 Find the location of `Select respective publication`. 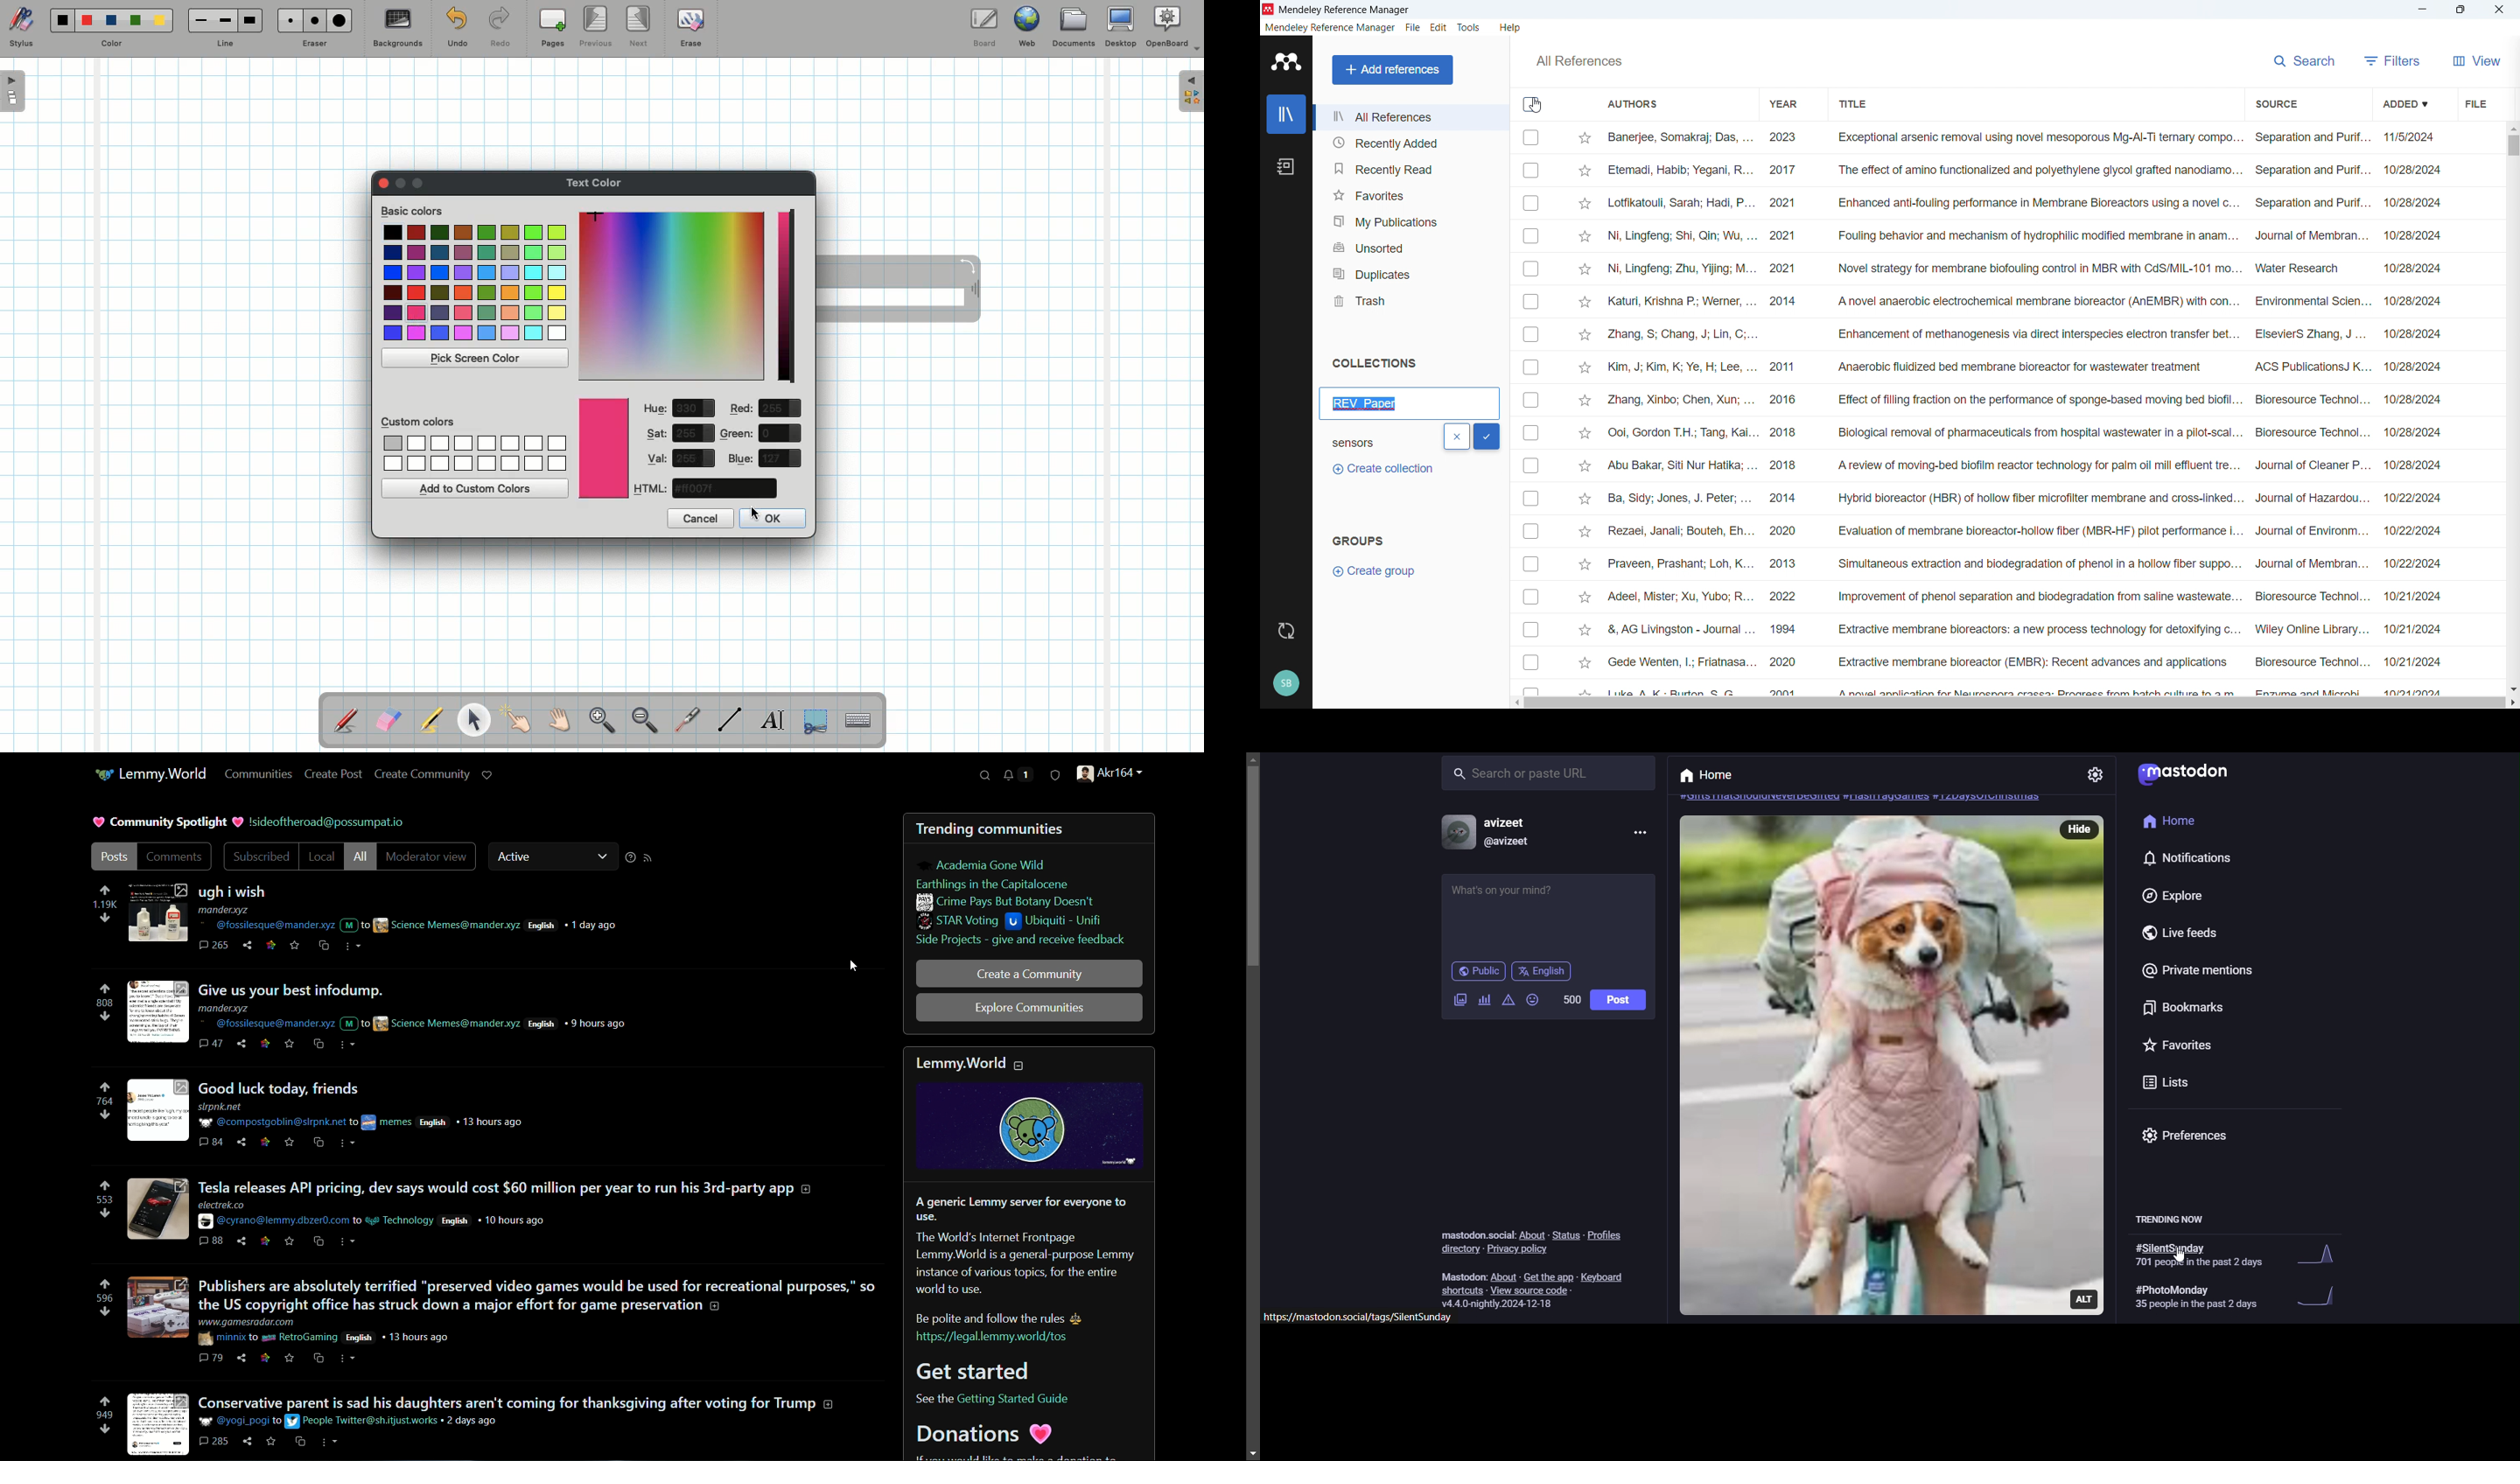

Select respective publication is located at coordinates (1531, 433).